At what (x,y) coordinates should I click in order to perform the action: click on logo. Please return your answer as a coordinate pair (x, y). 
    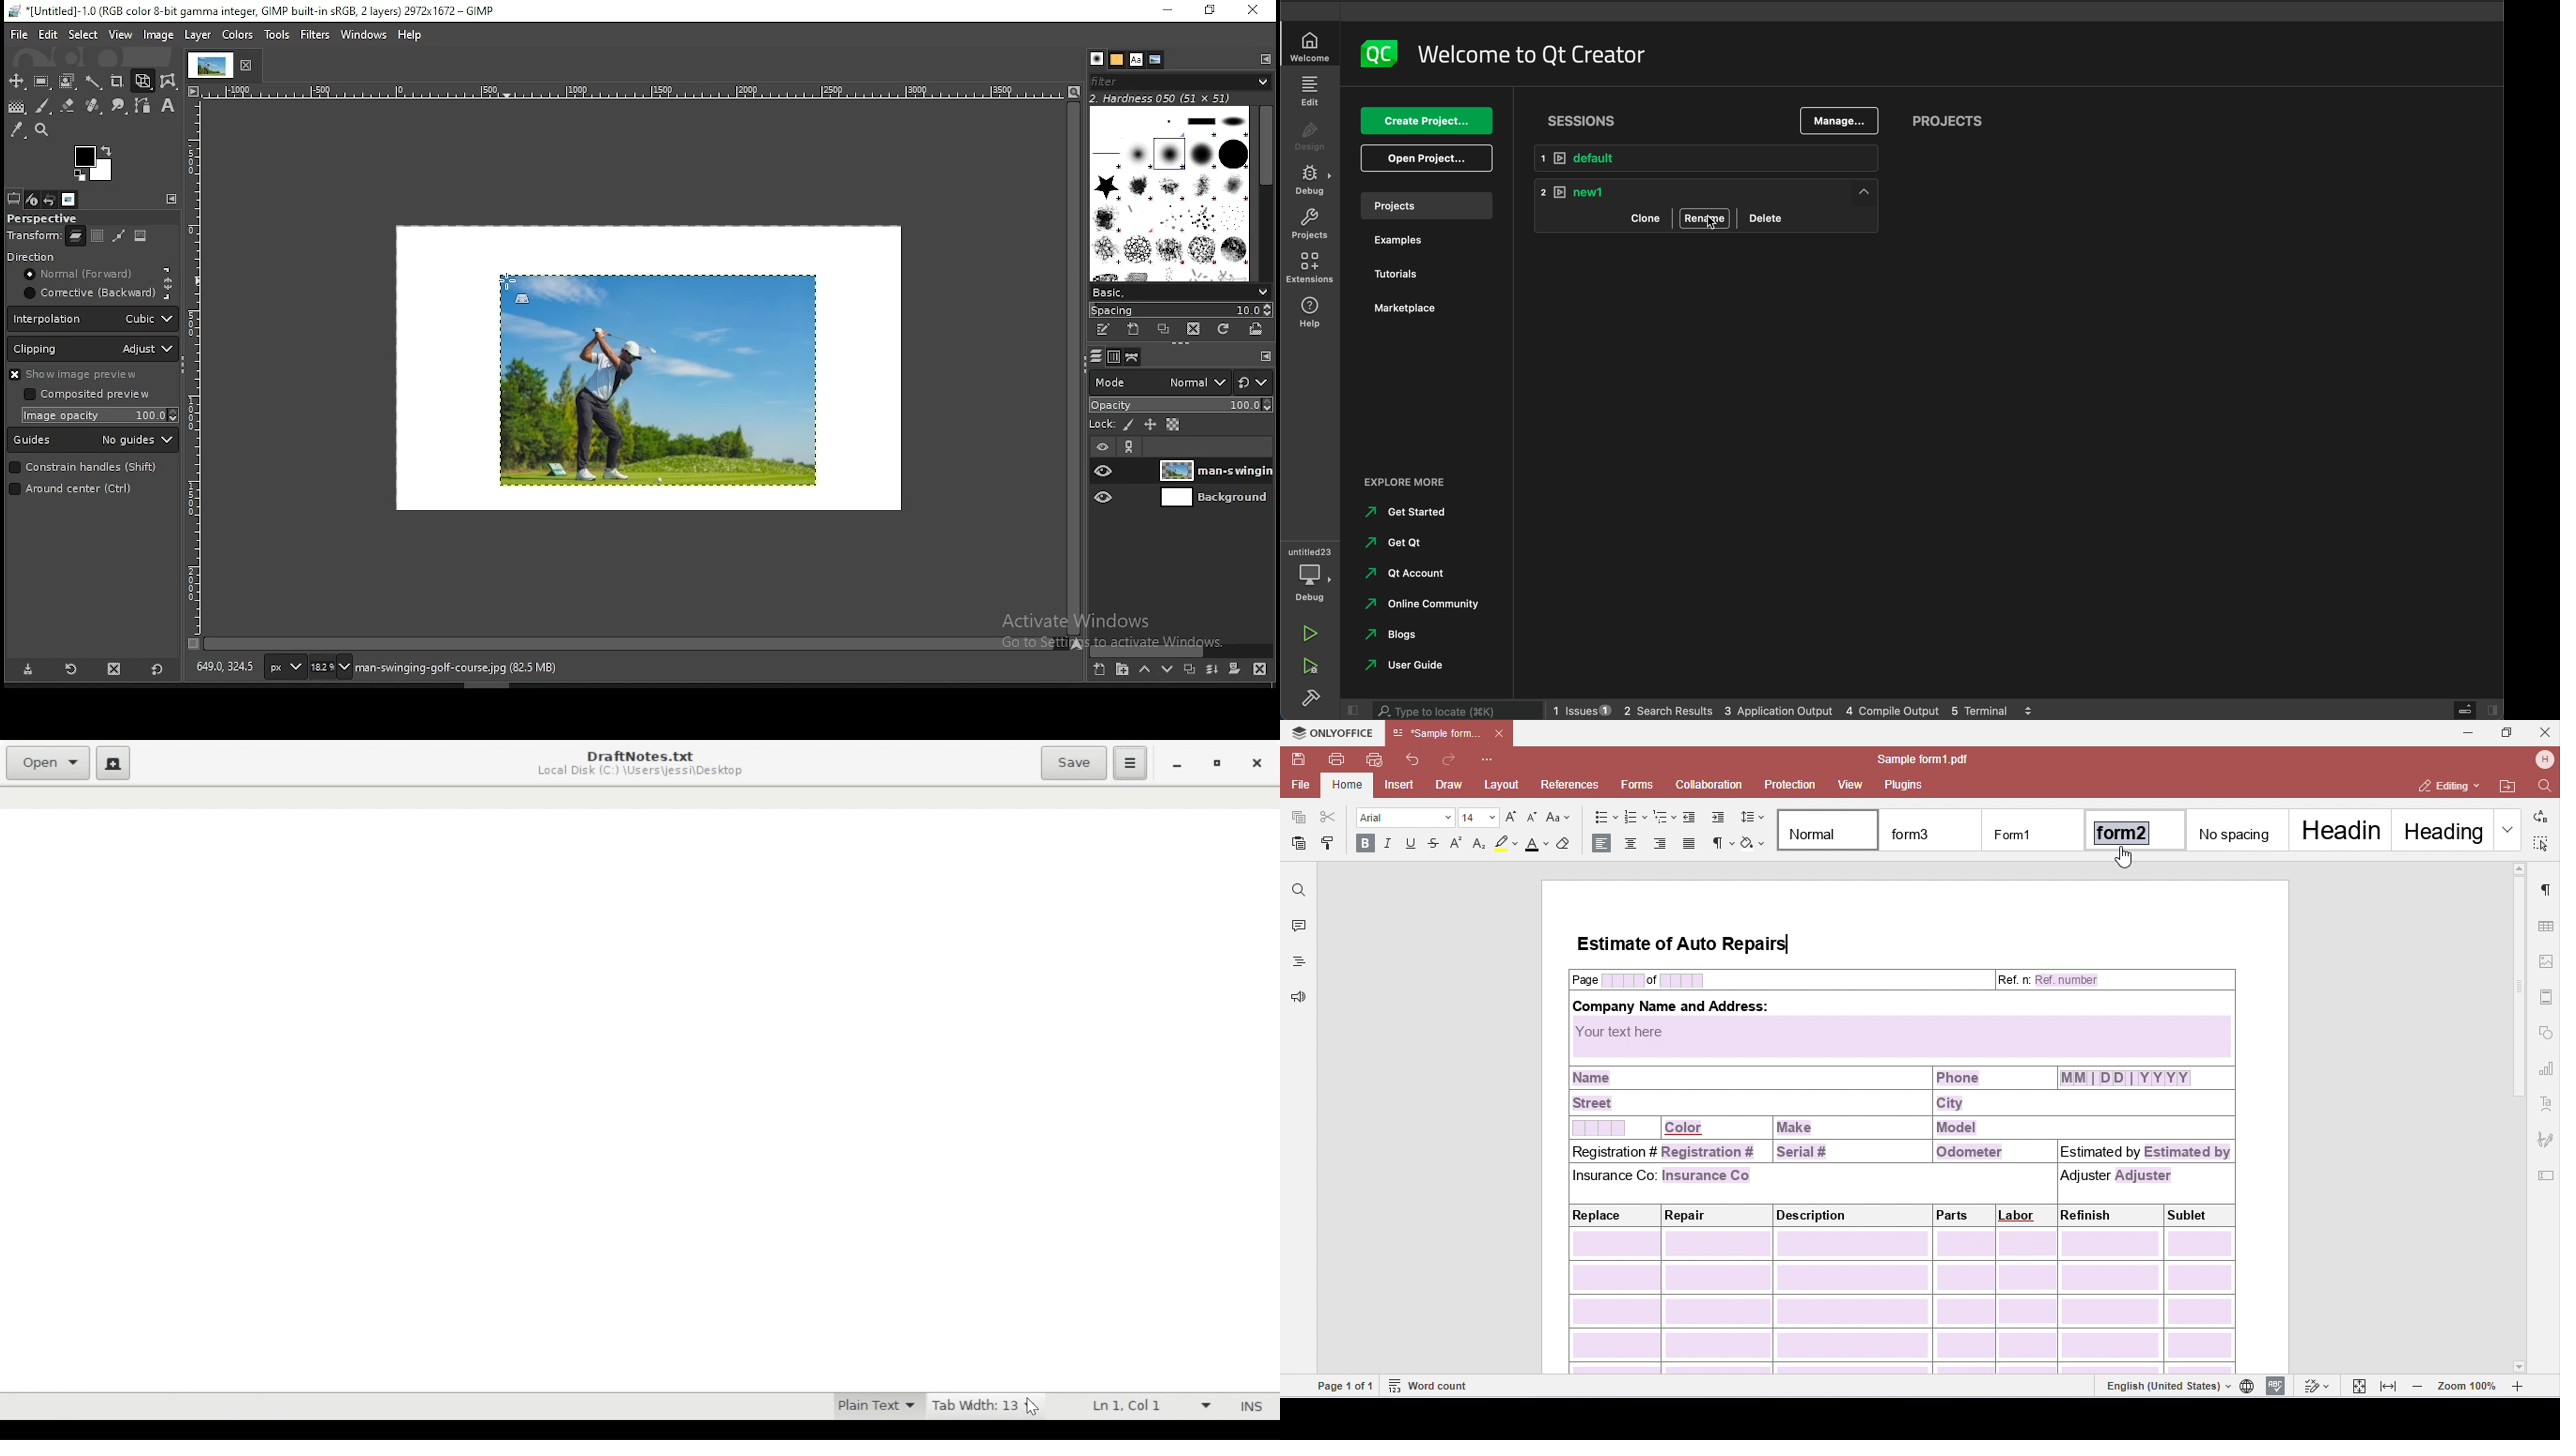
    Looking at the image, I should click on (1373, 54).